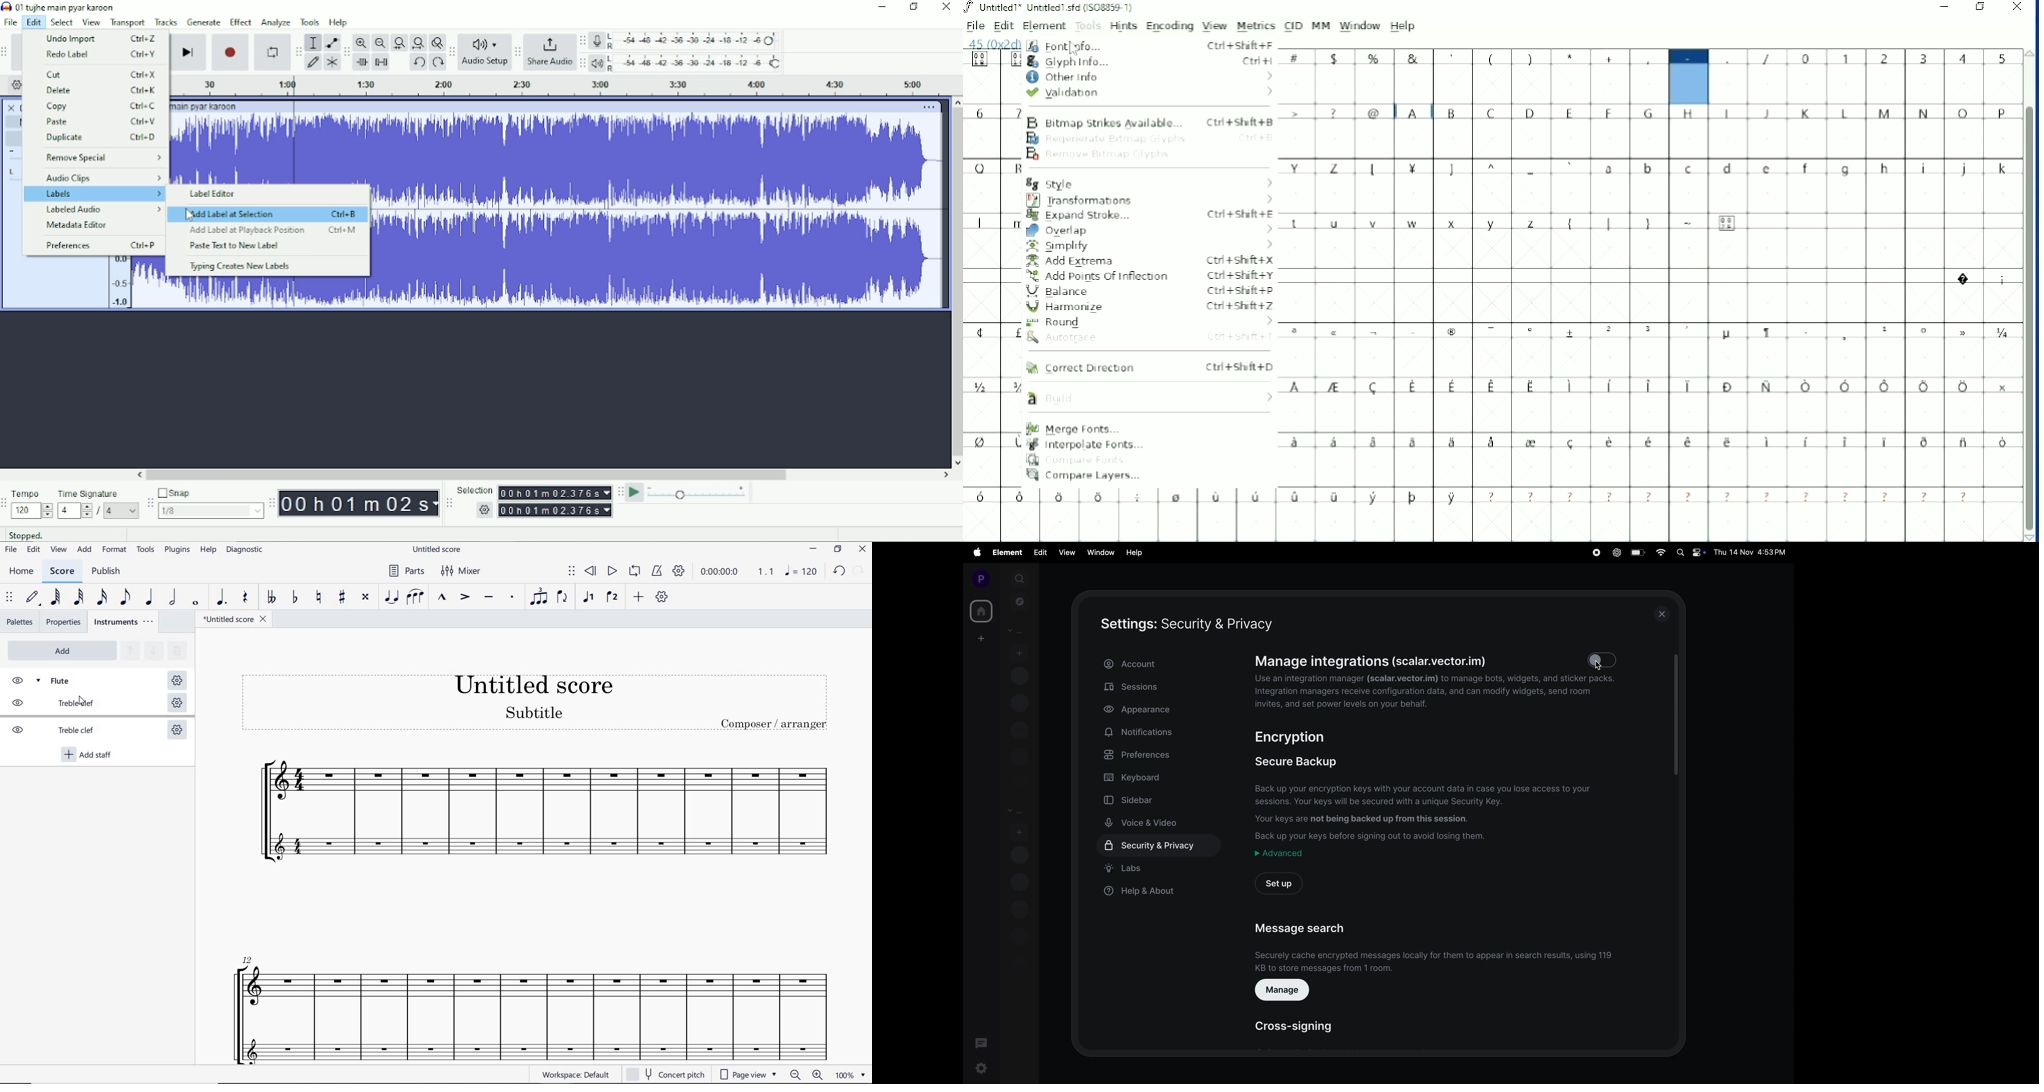 This screenshot has height=1092, width=2044. What do you see at coordinates (313, 42) in the screenshot?
I see `Selection tool` at bounding box center [313, 42].